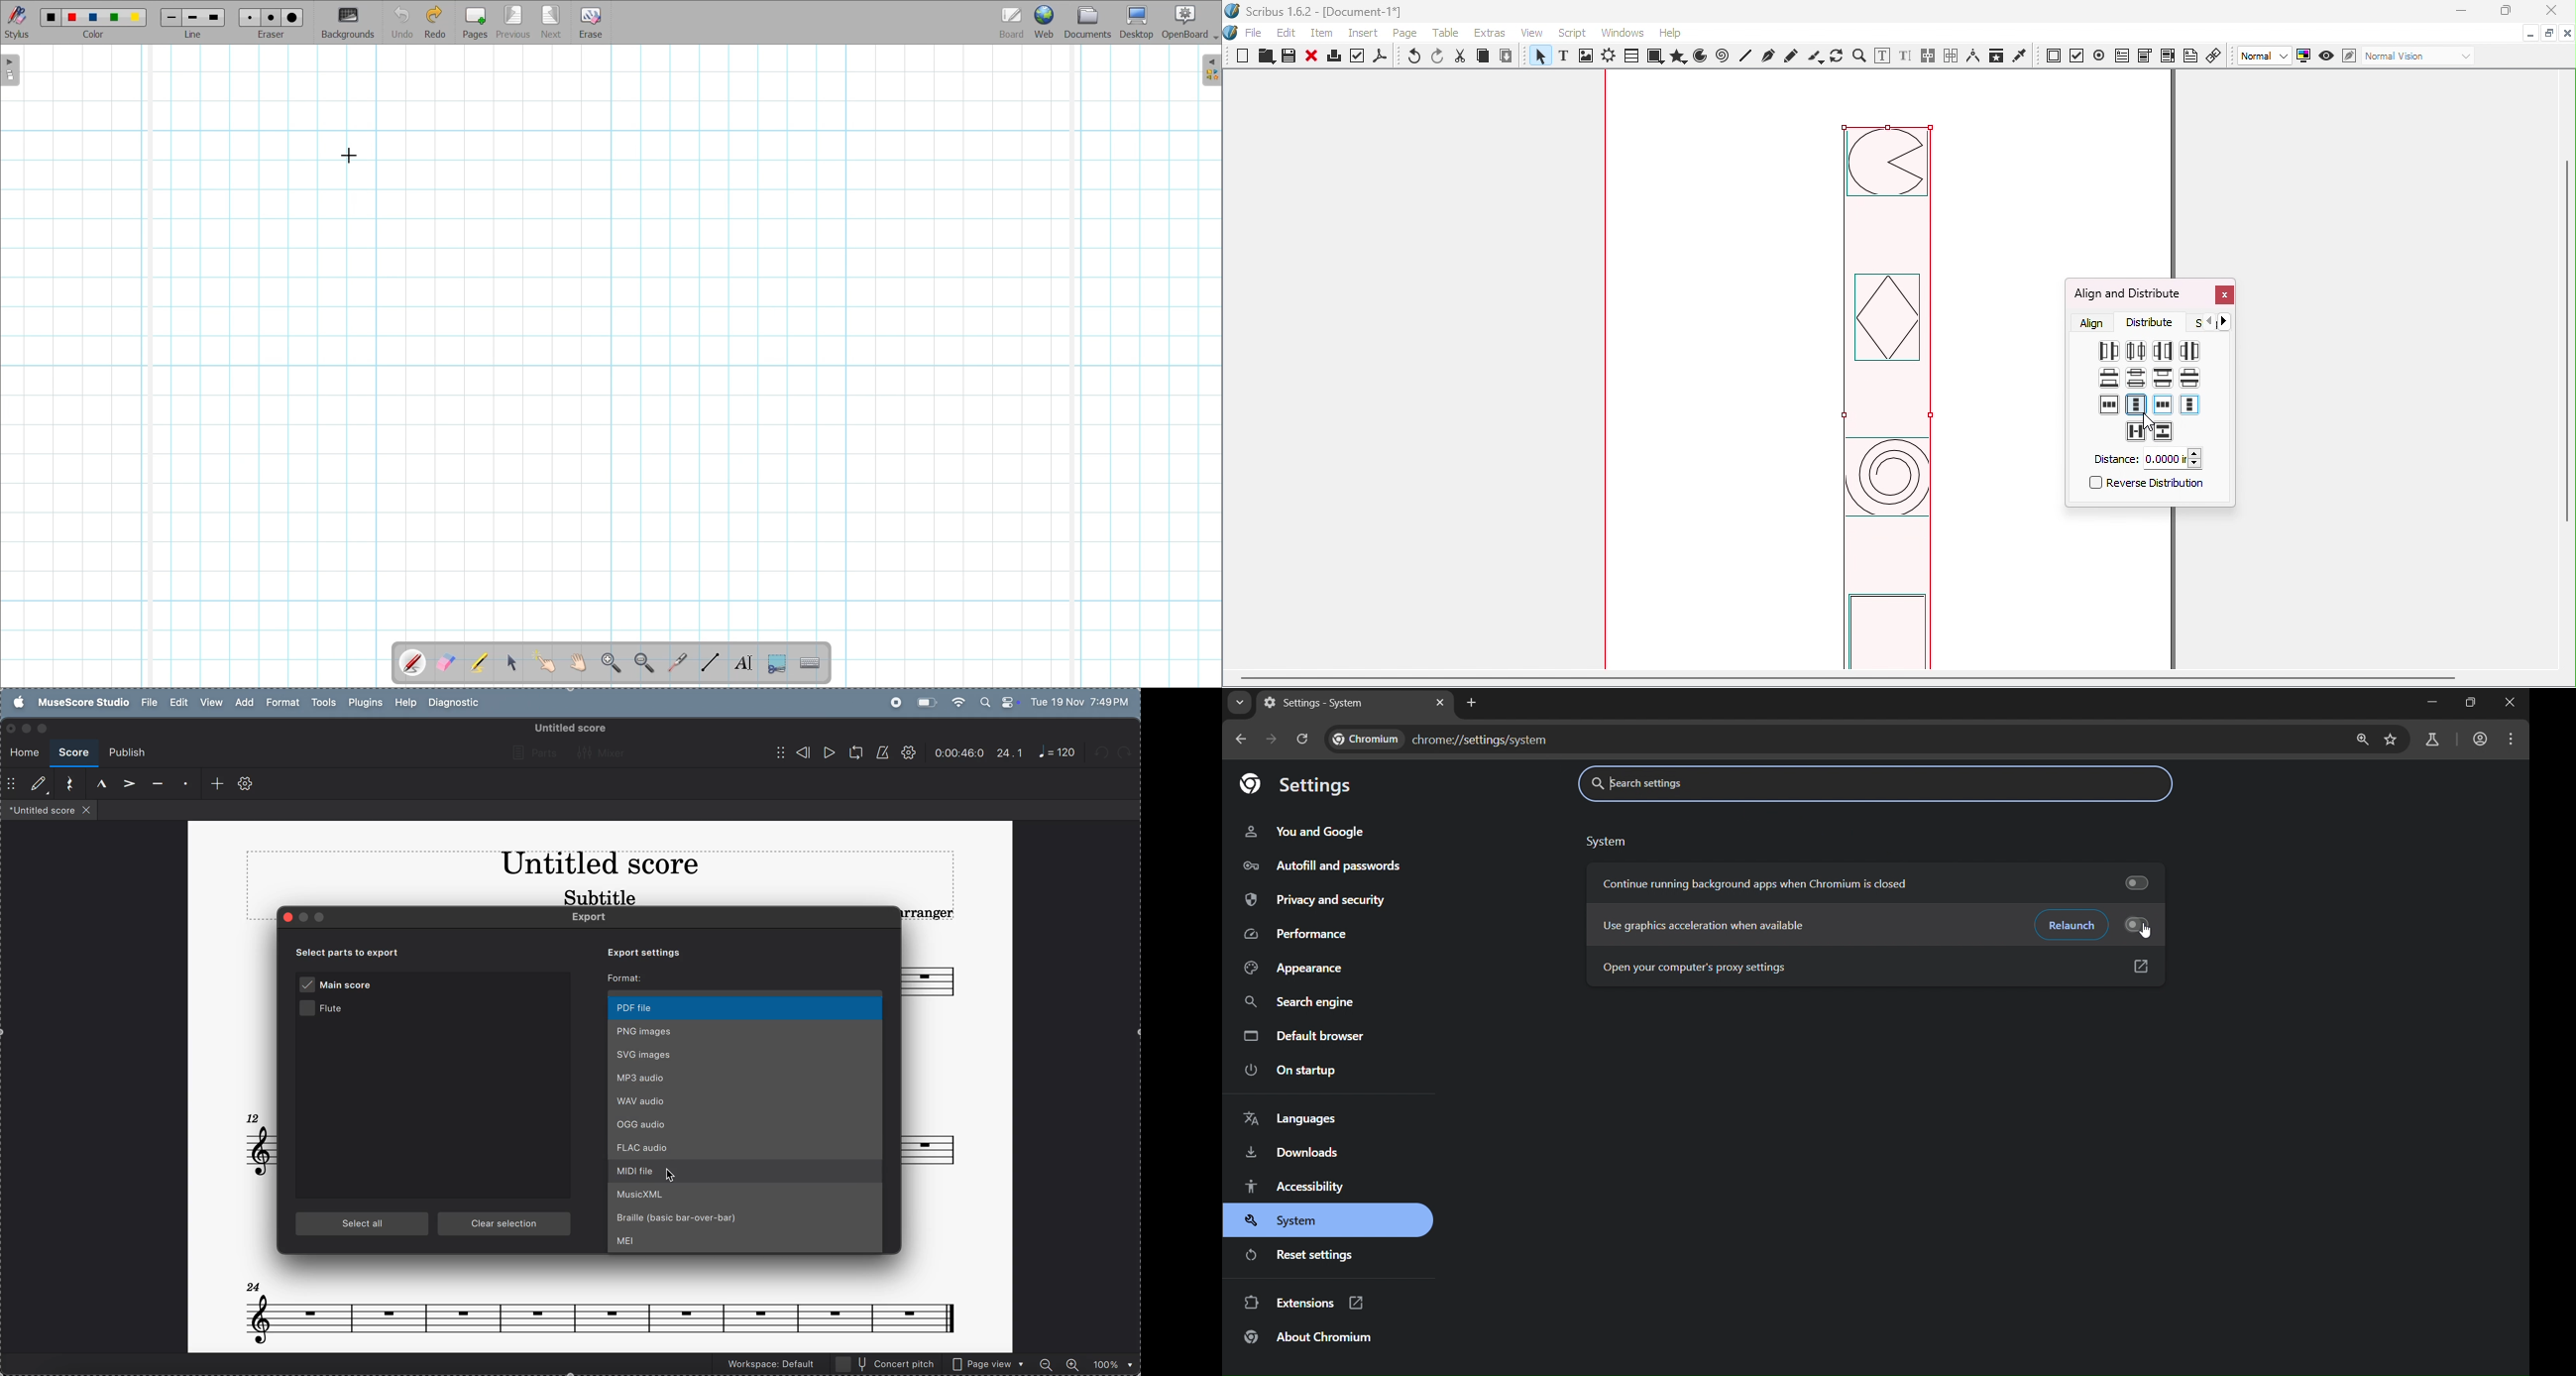 Image resolution: width=2576 pixels, height=1400 pixels. I want to click on wifi, so click(960, 702).